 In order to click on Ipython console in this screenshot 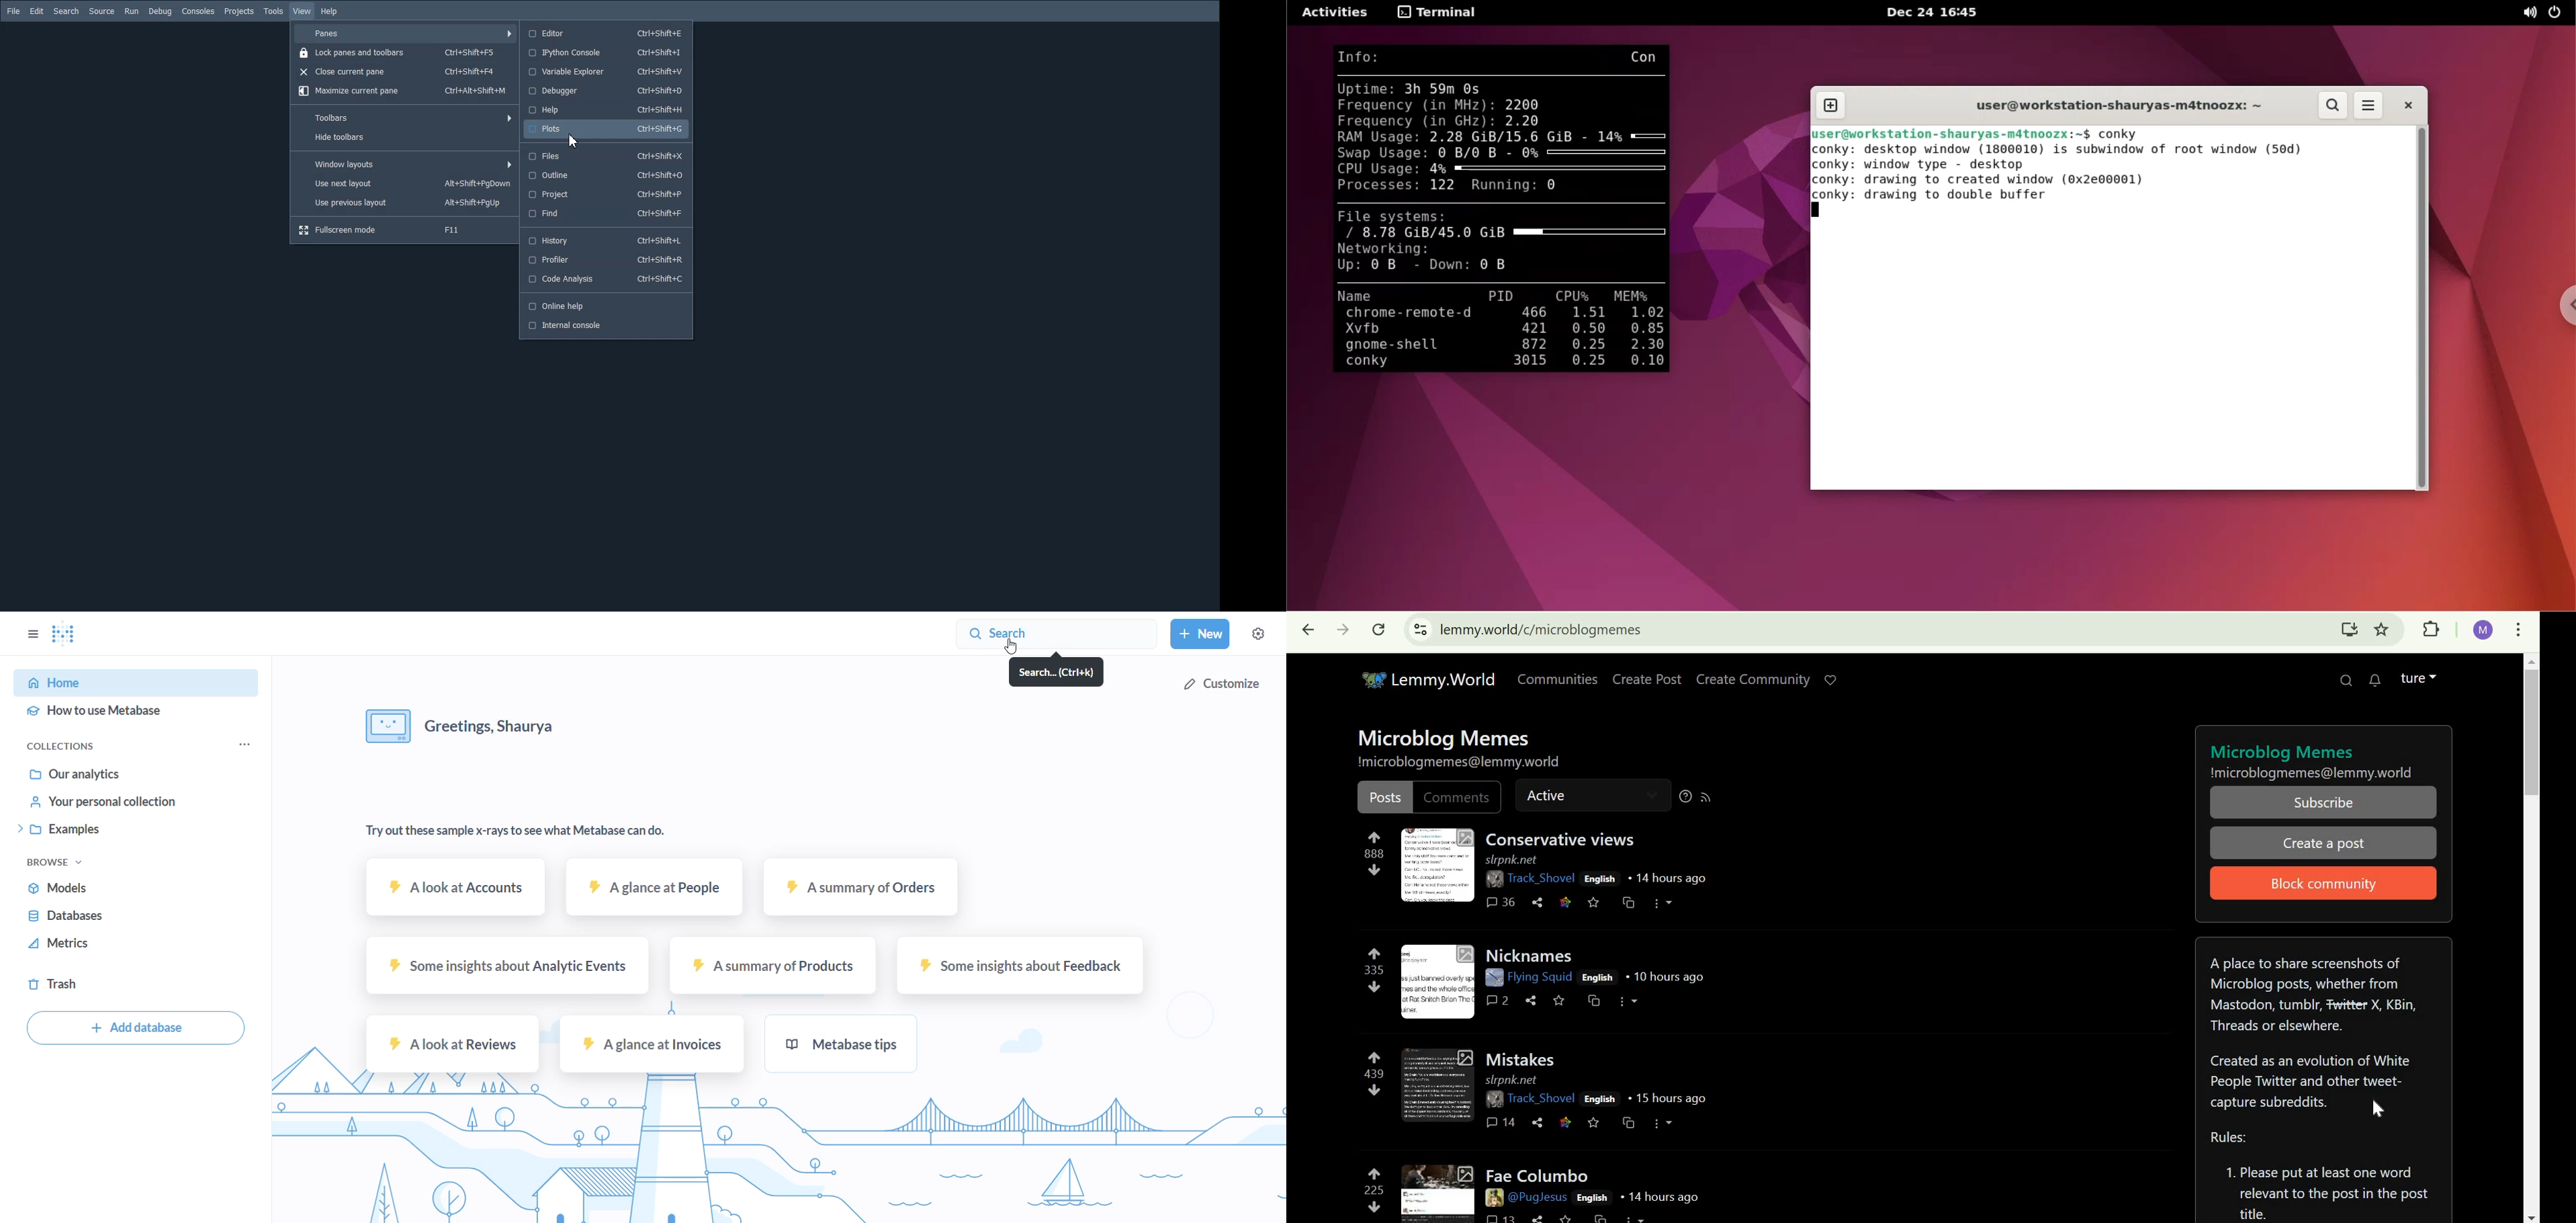, I will do `click(606, 53)`.